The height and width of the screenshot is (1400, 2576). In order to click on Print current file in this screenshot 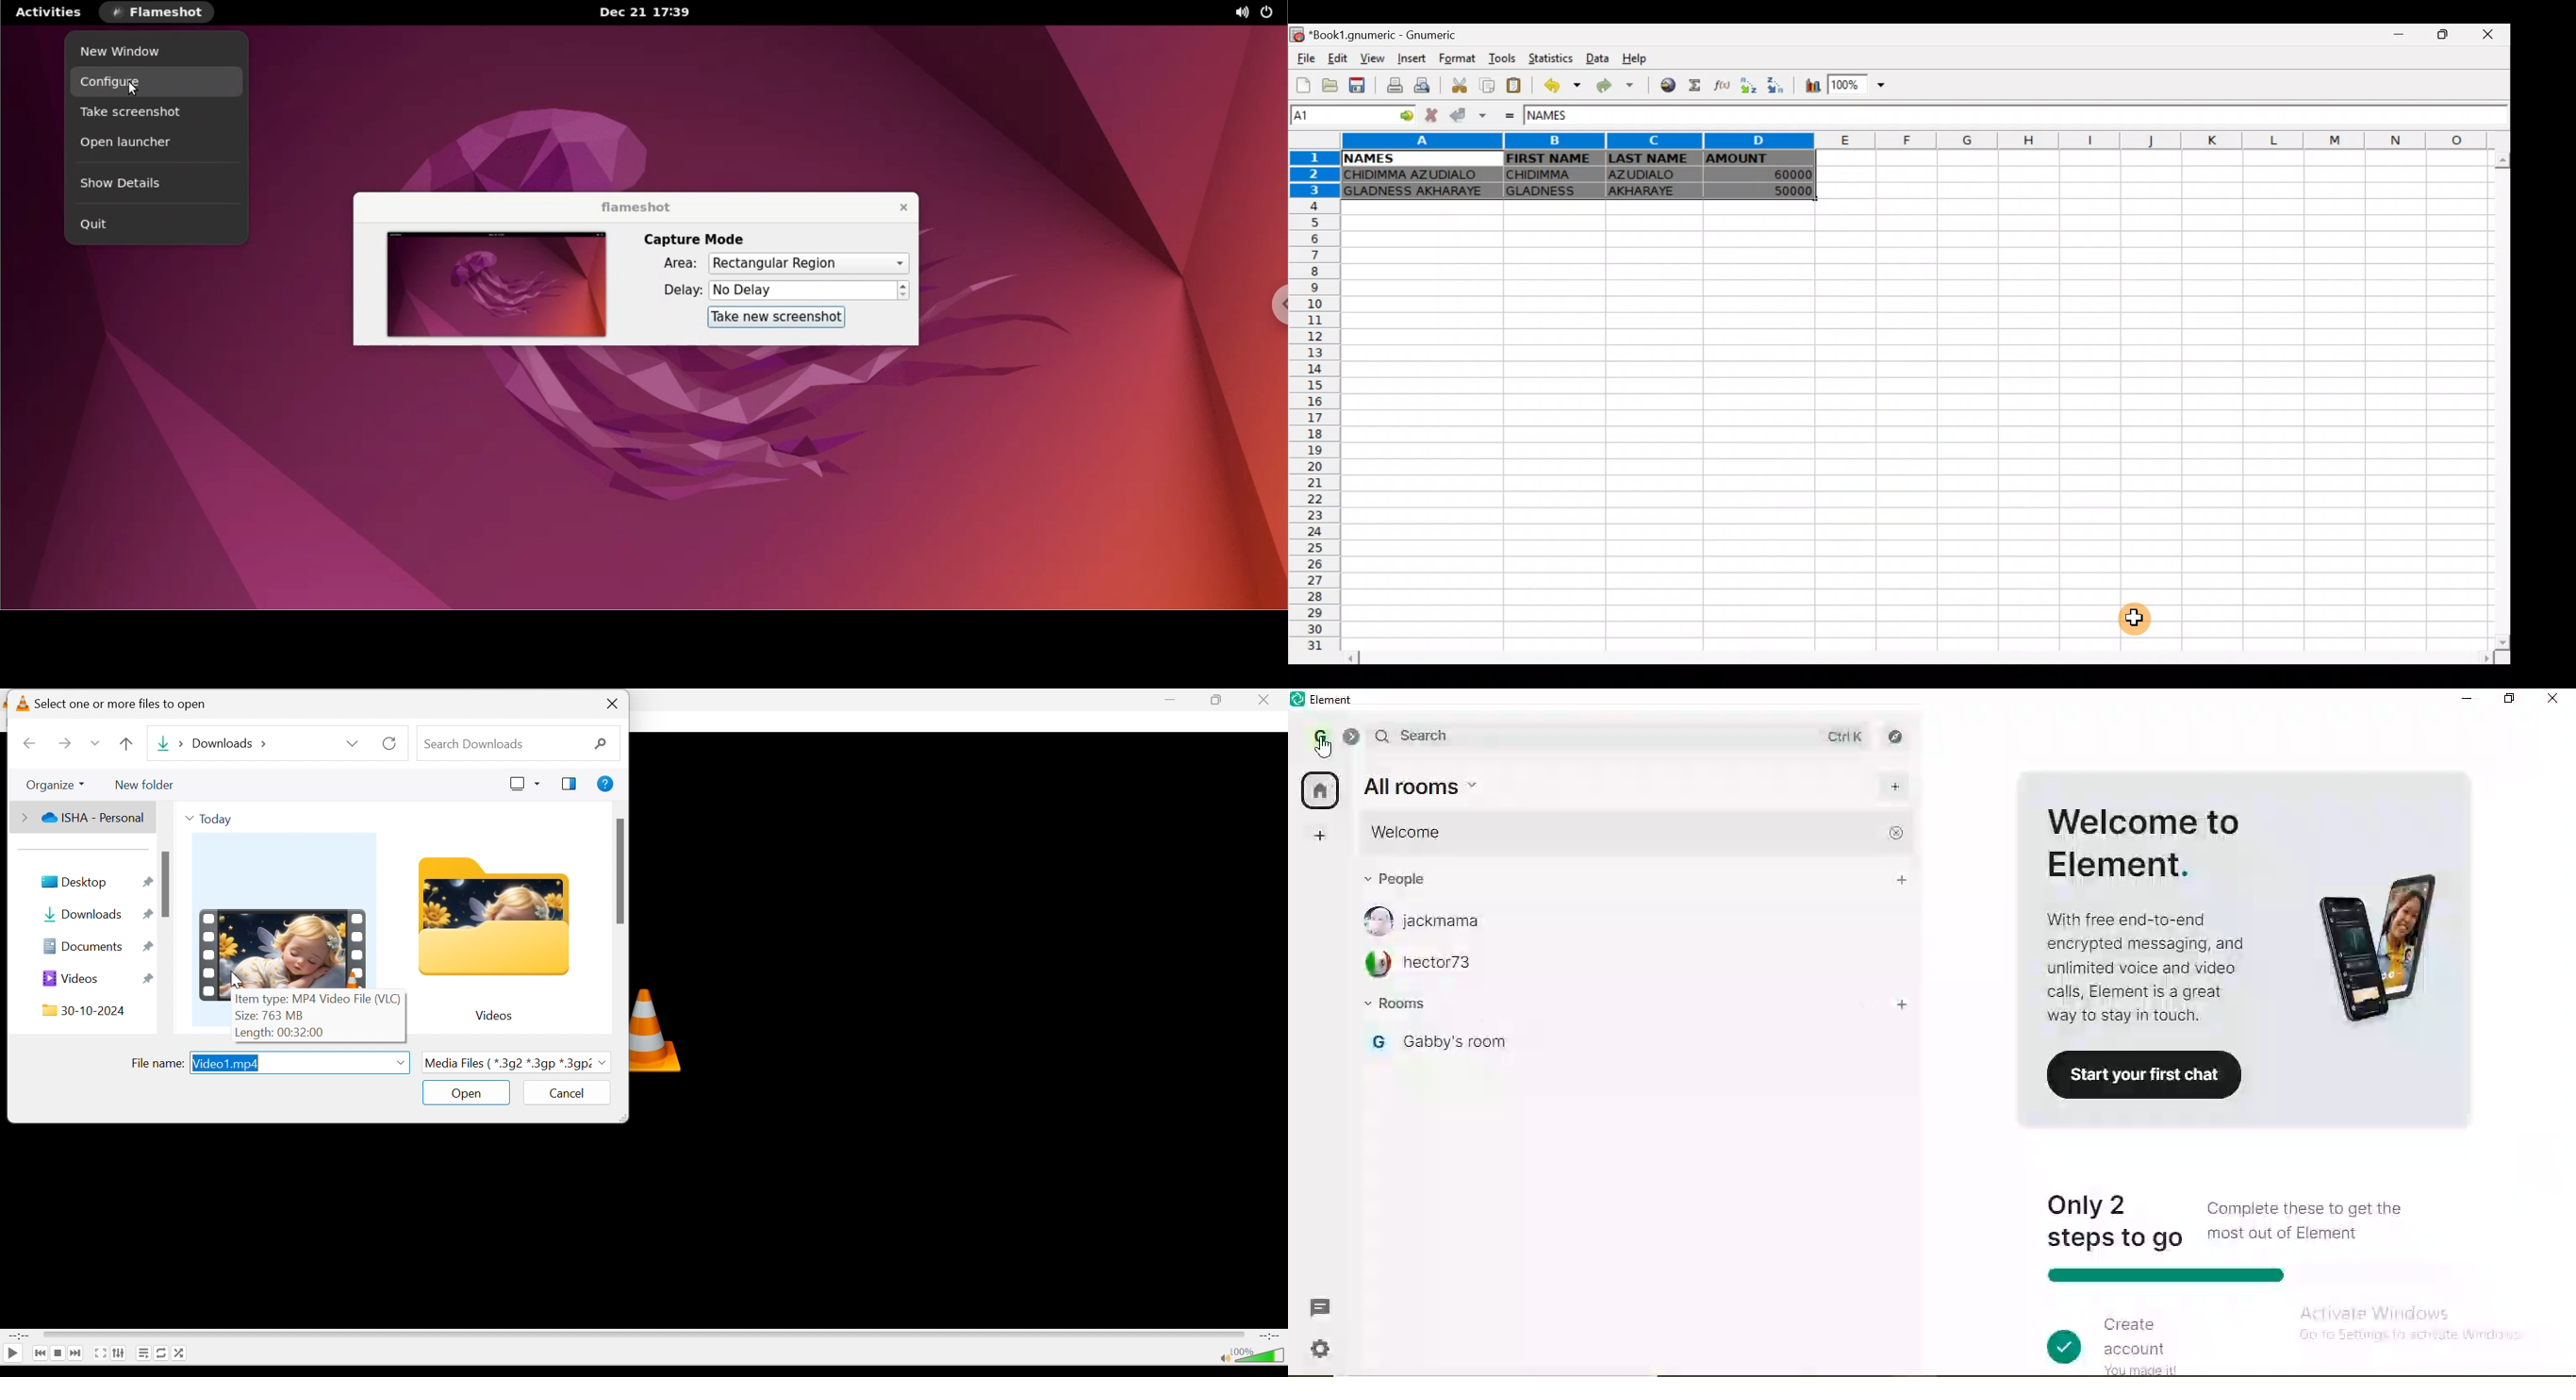, I will do `click(1396, 84)`.